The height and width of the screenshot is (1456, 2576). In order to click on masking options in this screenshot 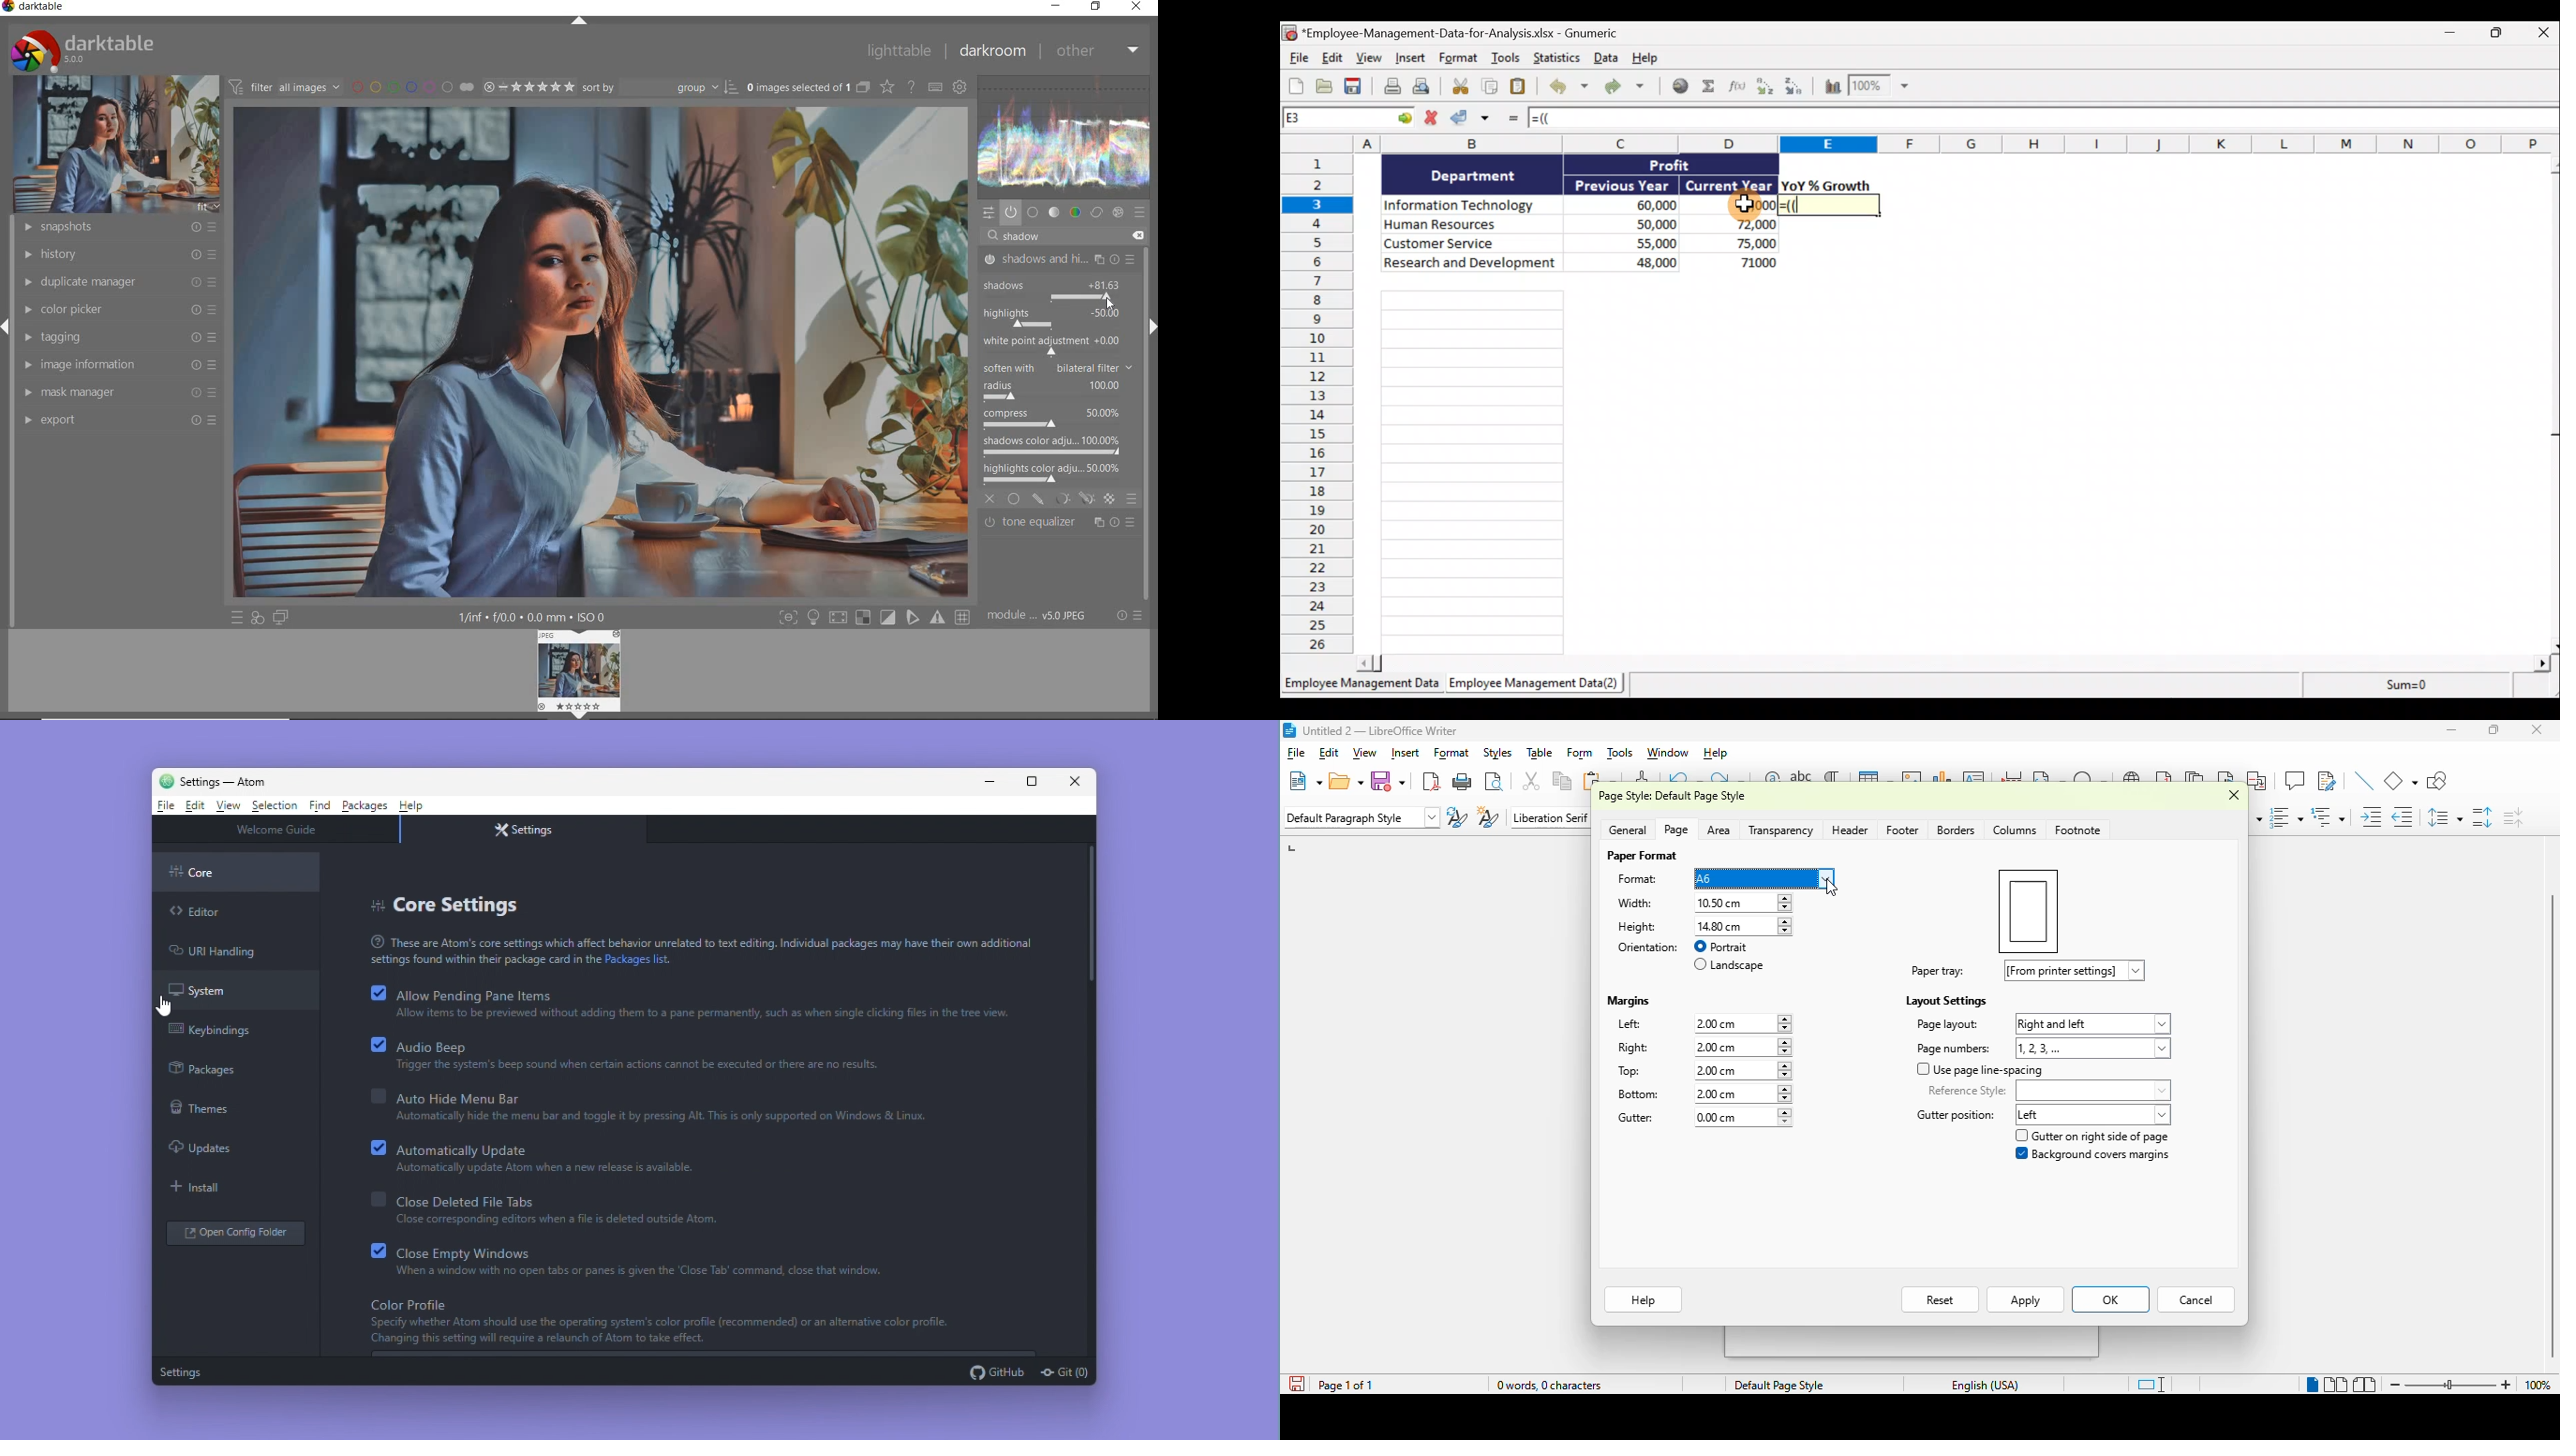, I will do `click(1074, 499)`.